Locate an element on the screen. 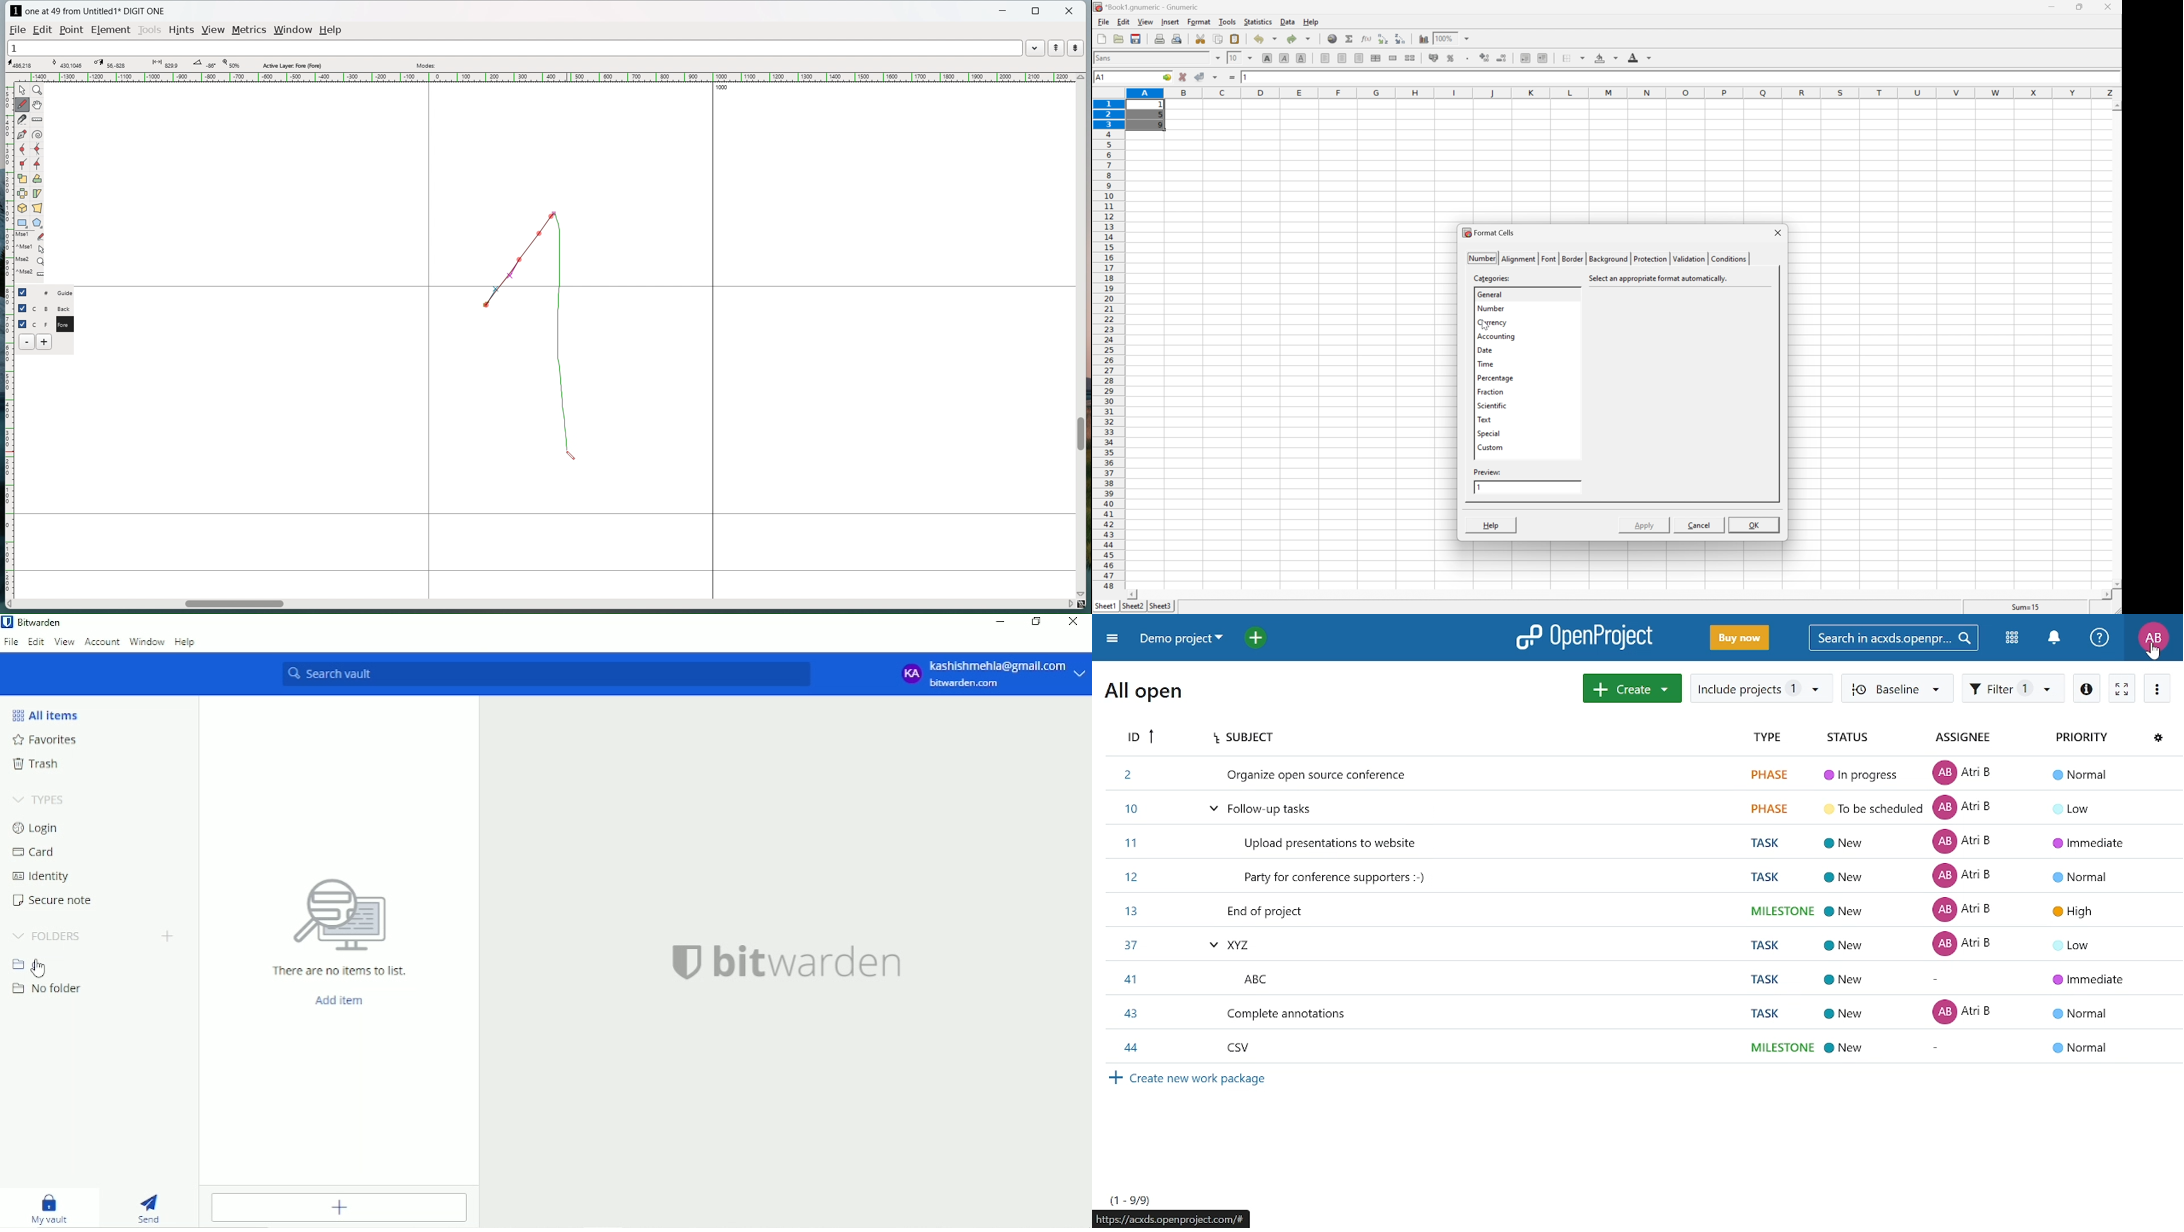 Image resolution: width=2184 pixels, height=1232 pixels. view is located at coordinates (214, 30).